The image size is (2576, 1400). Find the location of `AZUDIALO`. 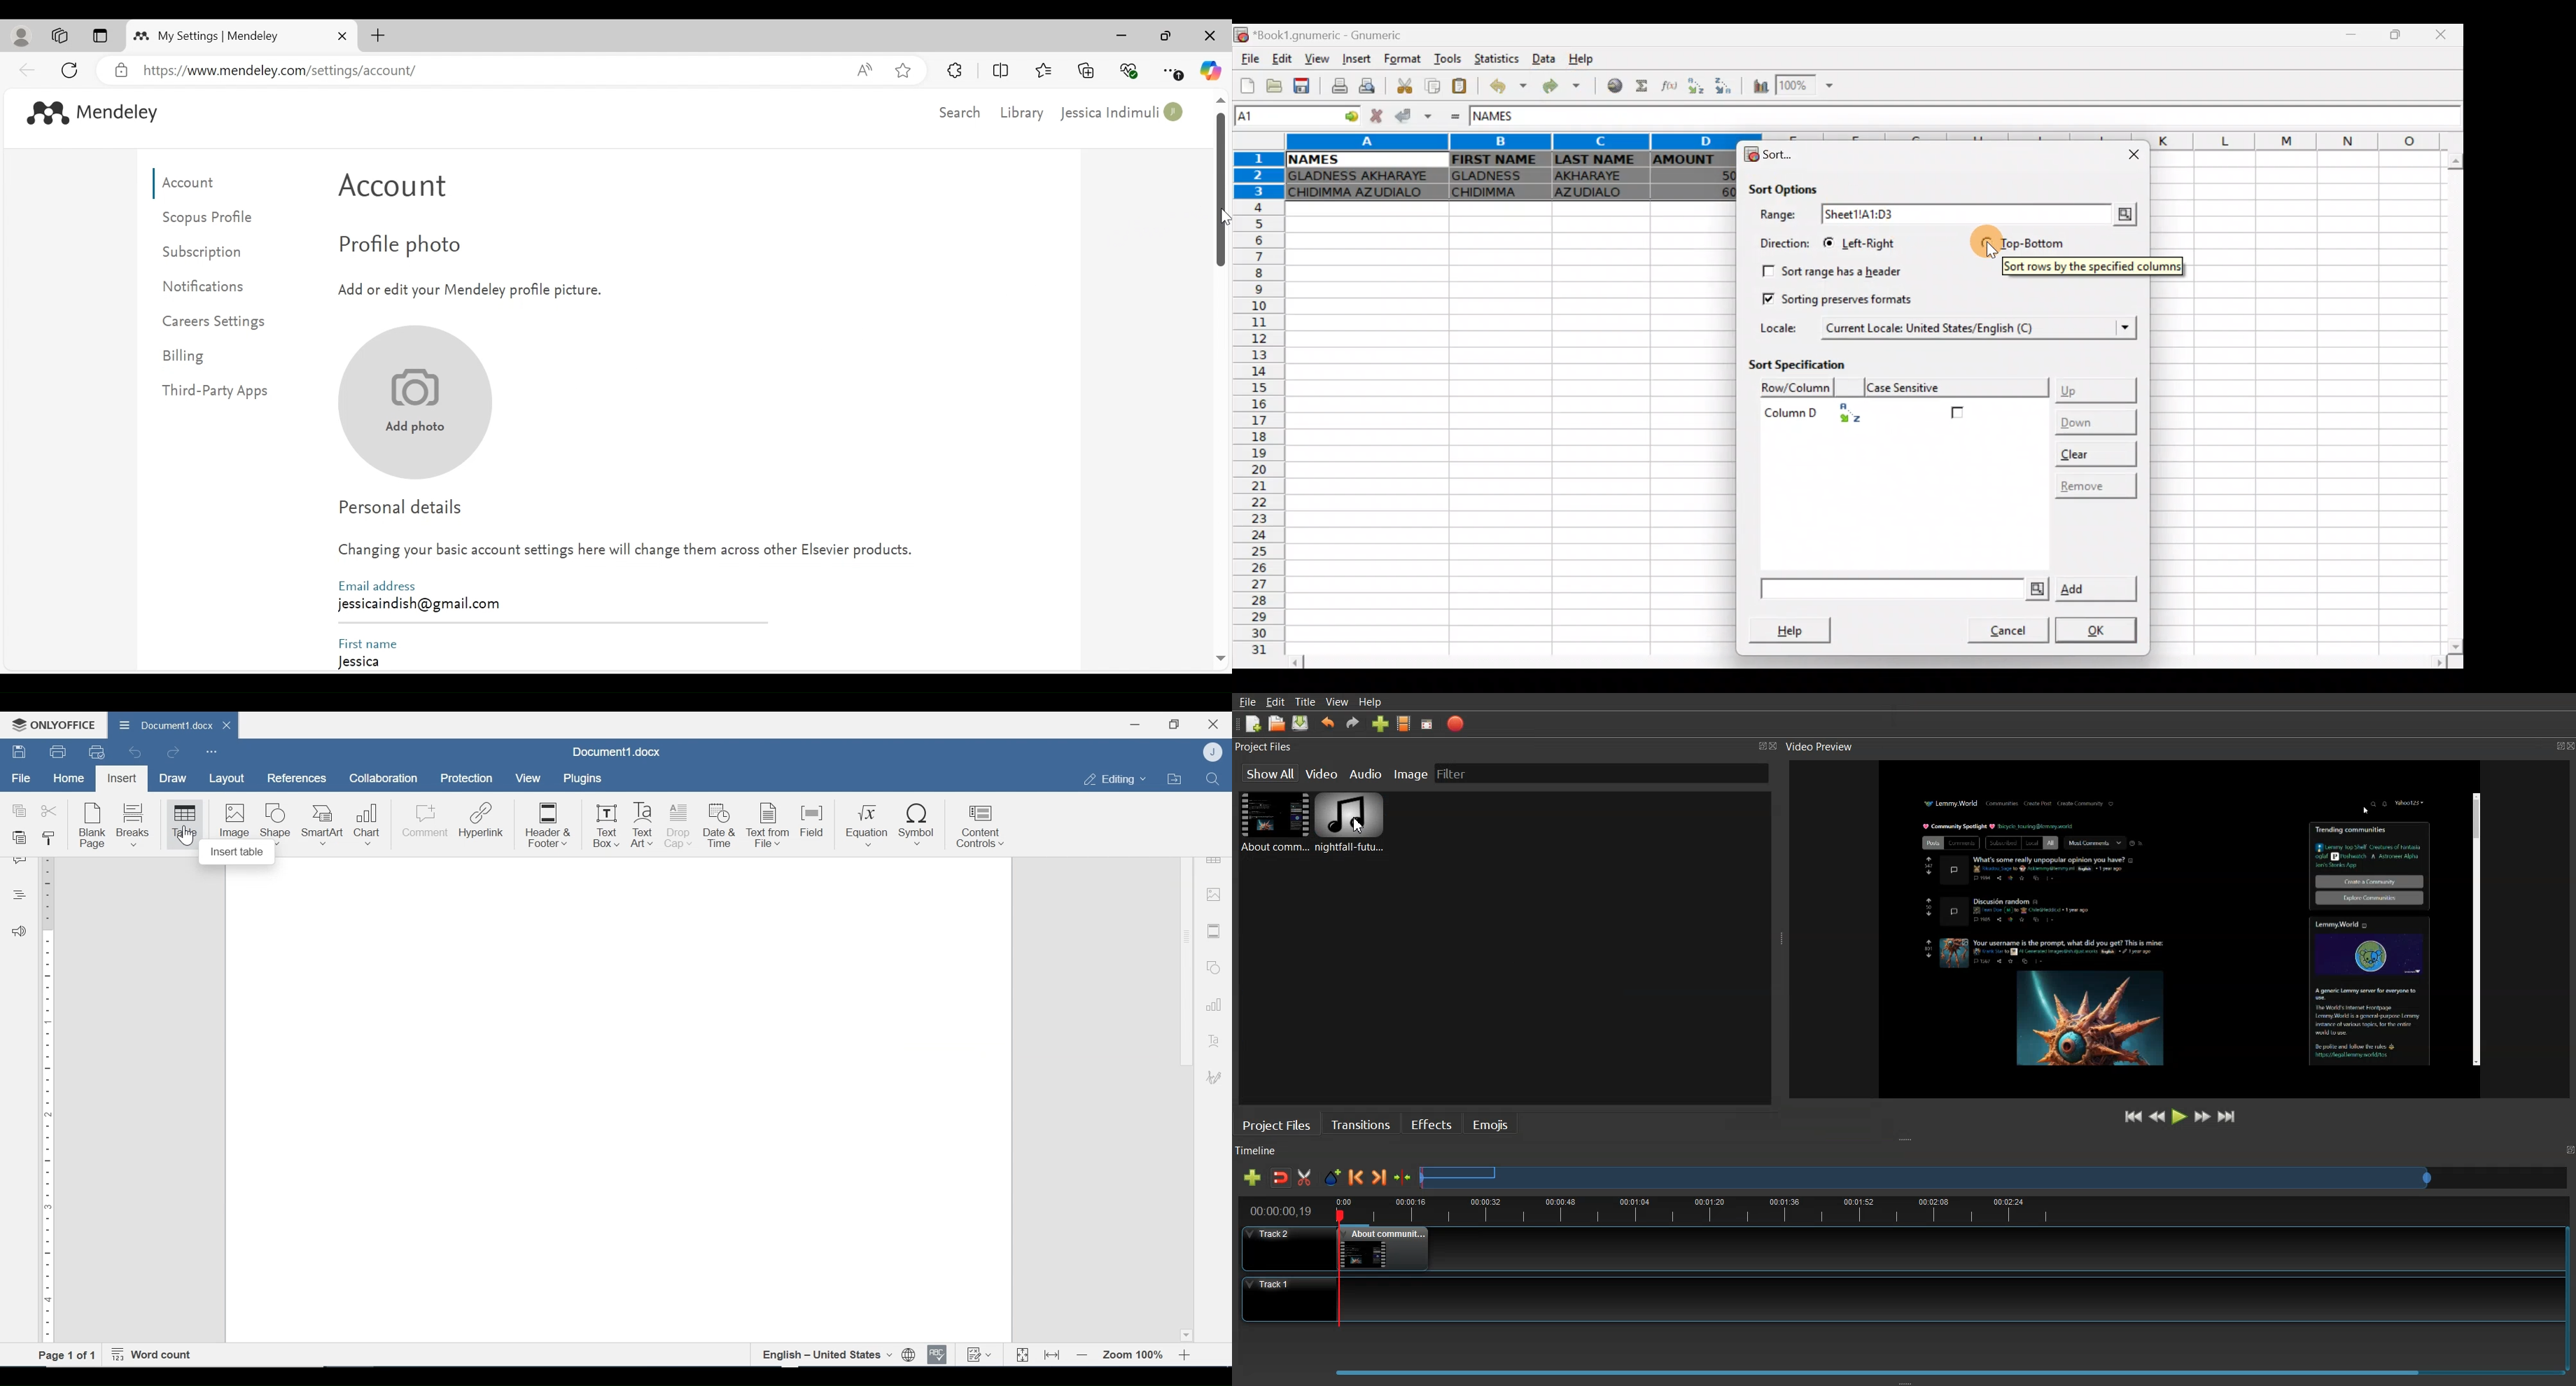

AZUDIALO is located at coordinates (1595, 194).